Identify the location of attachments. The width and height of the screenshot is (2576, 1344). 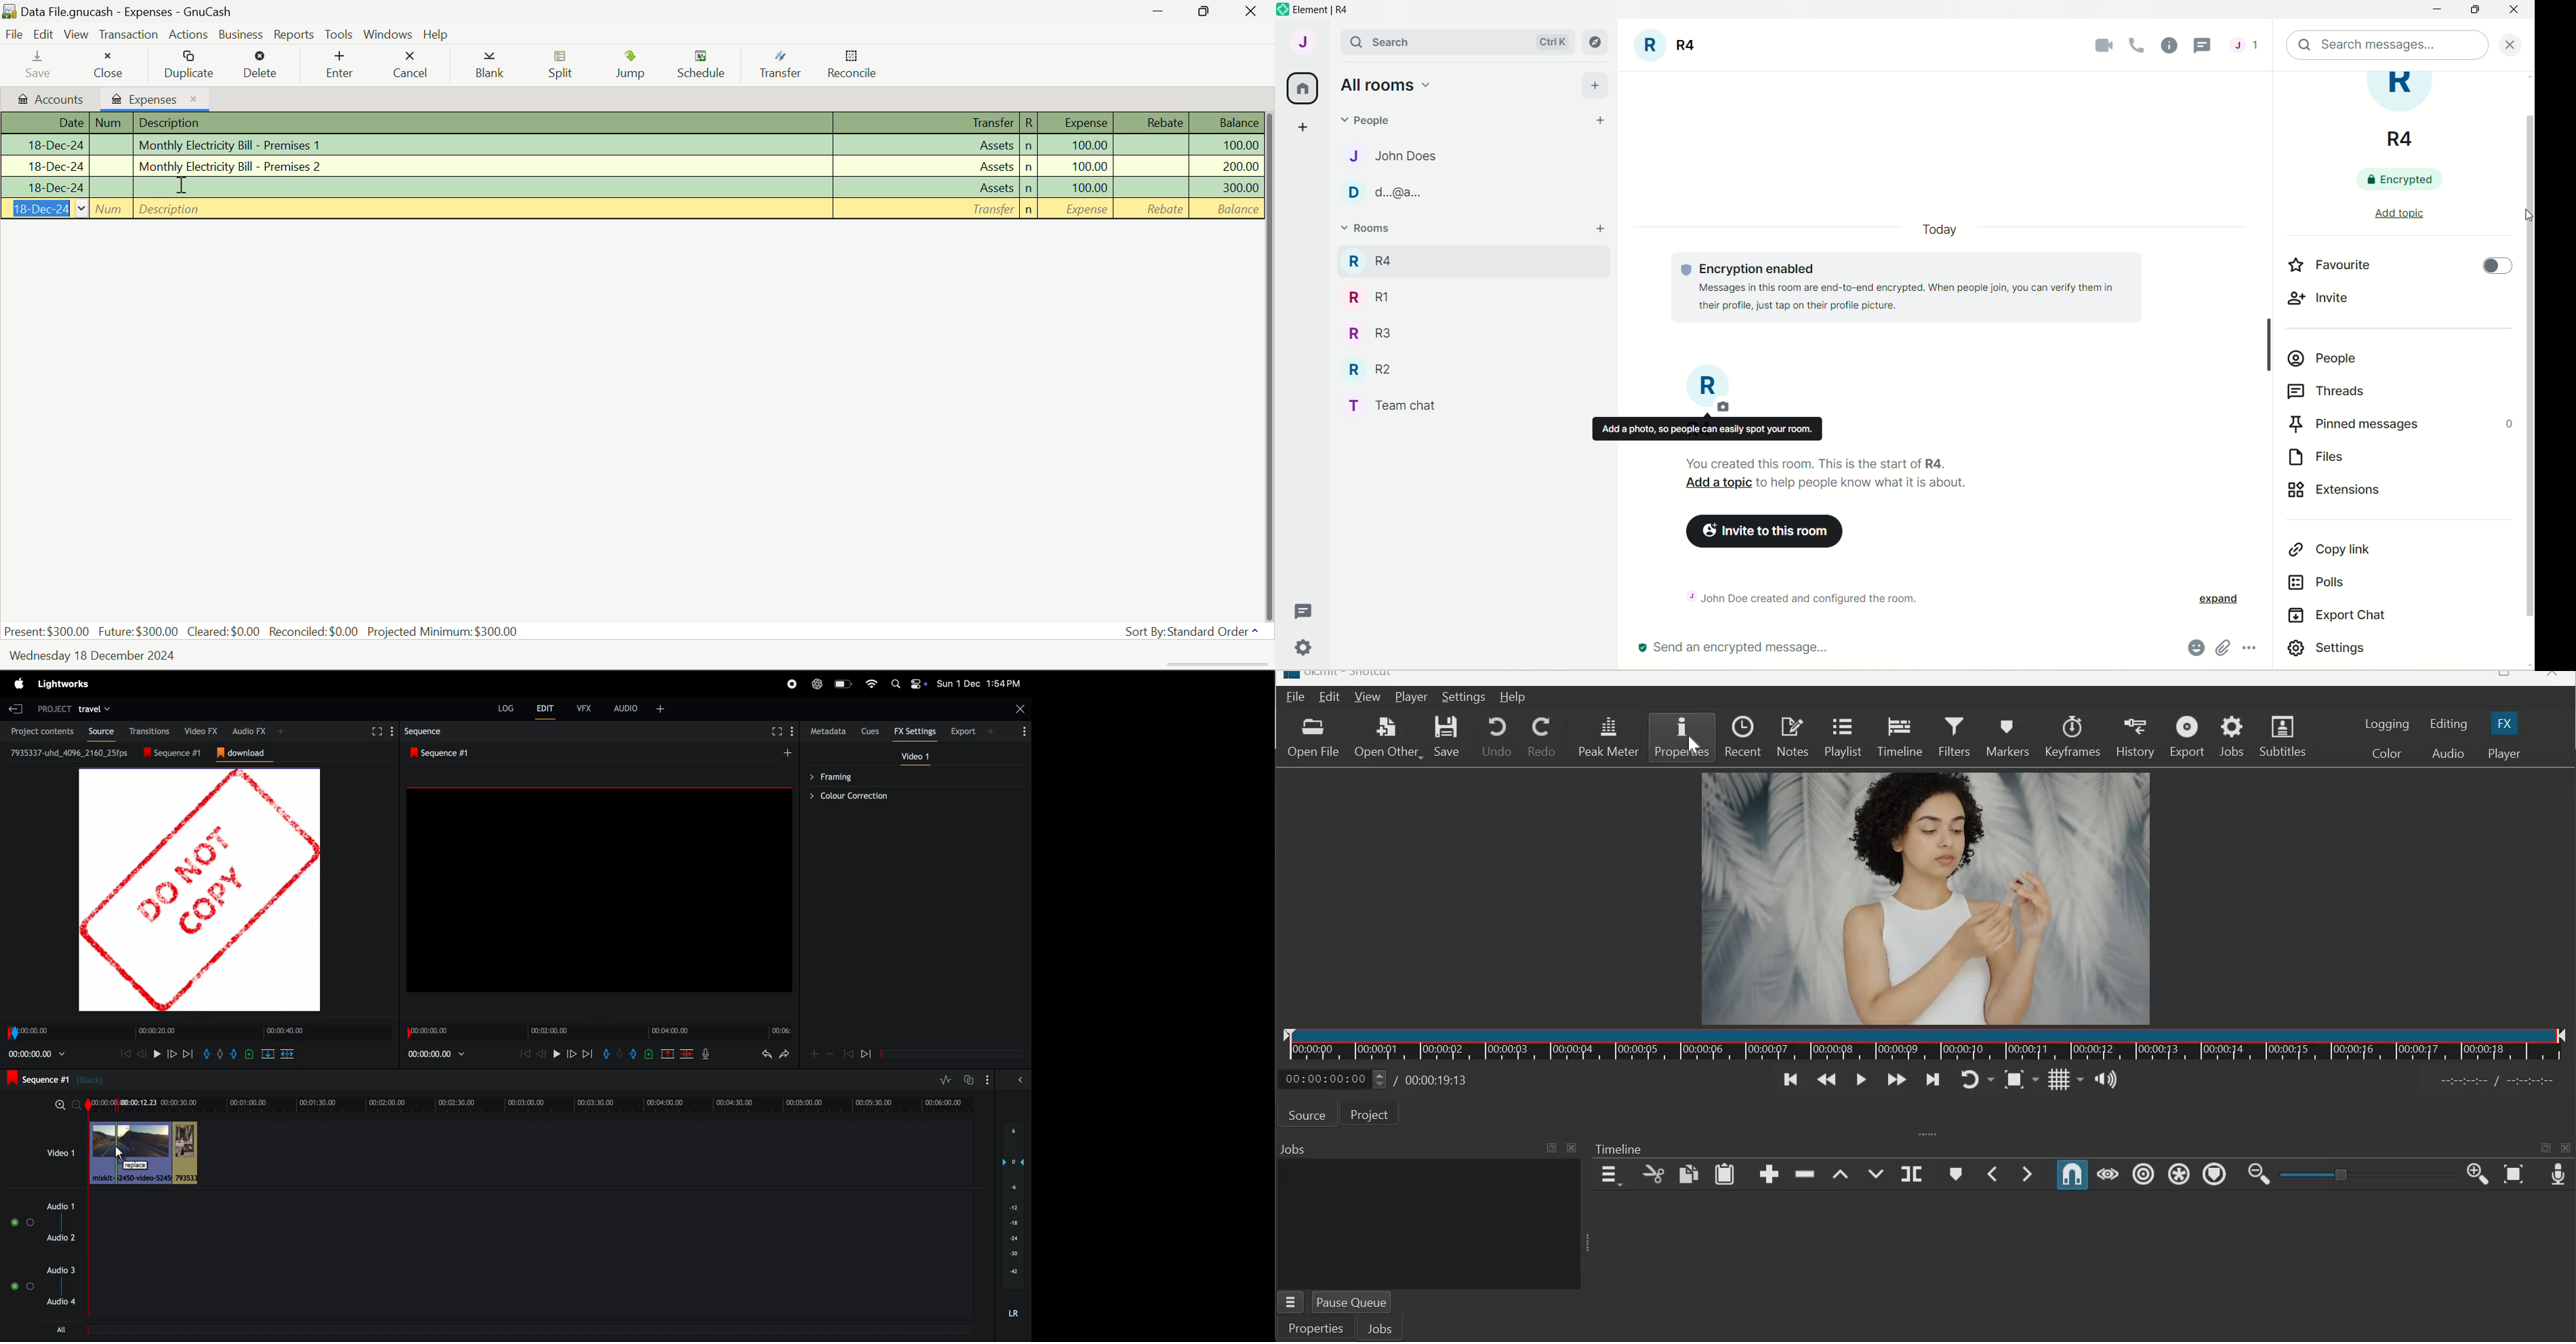
(2223, 649).